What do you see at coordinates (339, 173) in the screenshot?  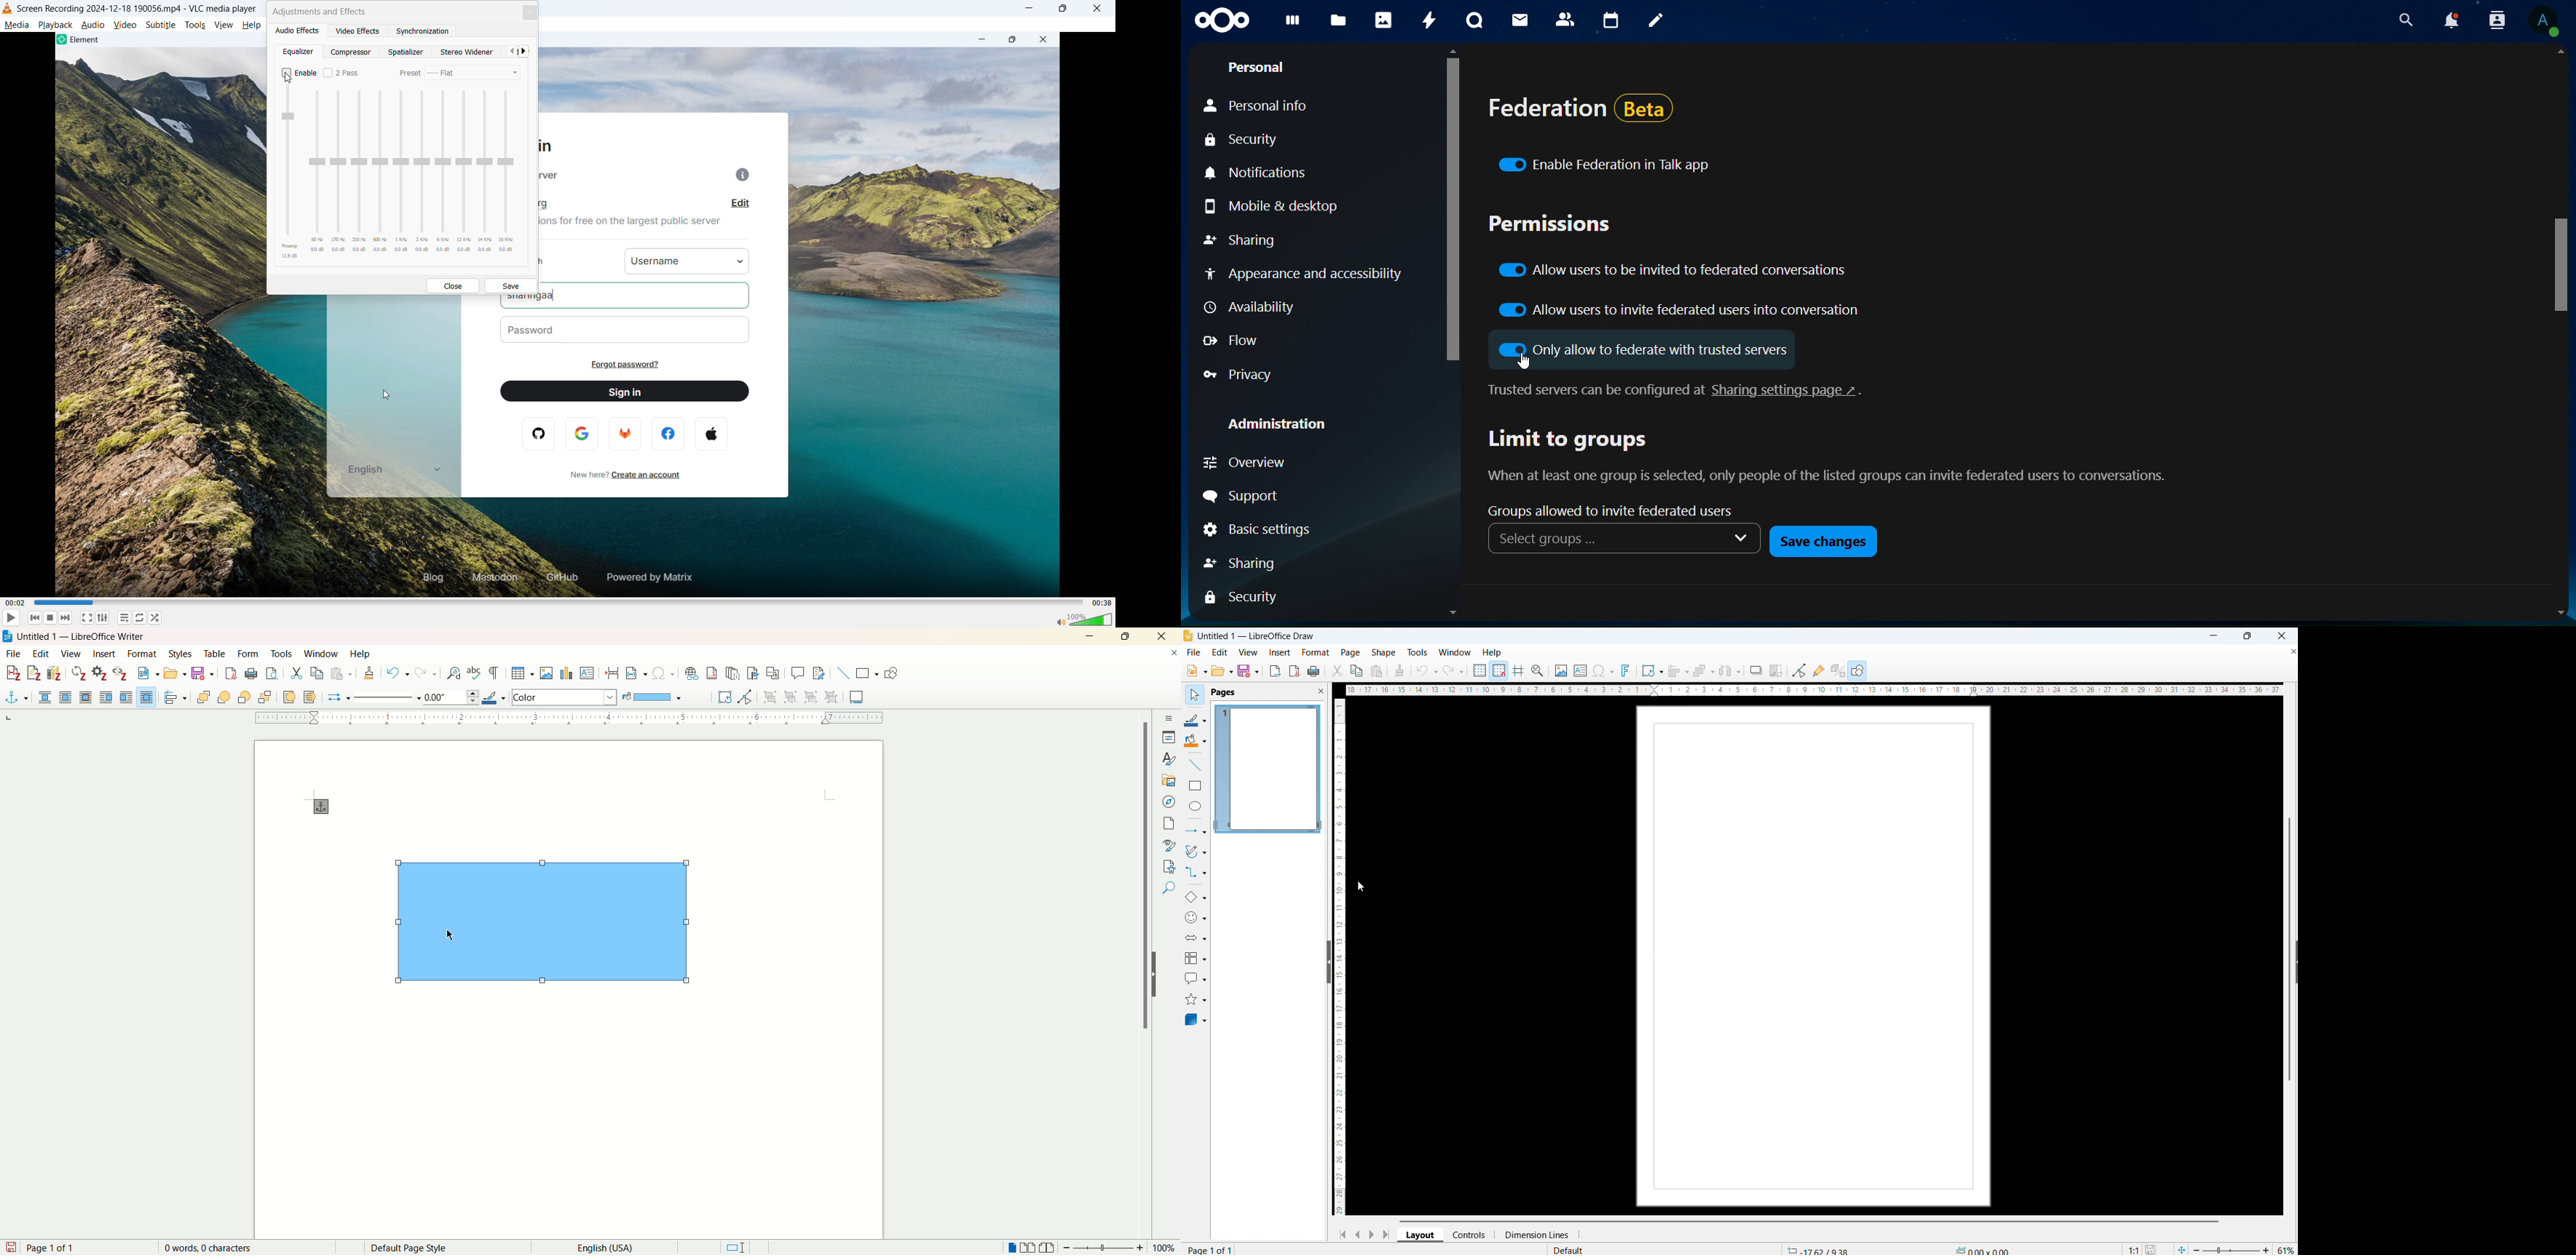 I see `Adjust 170 Hertz` at bounding box center [339, 173].